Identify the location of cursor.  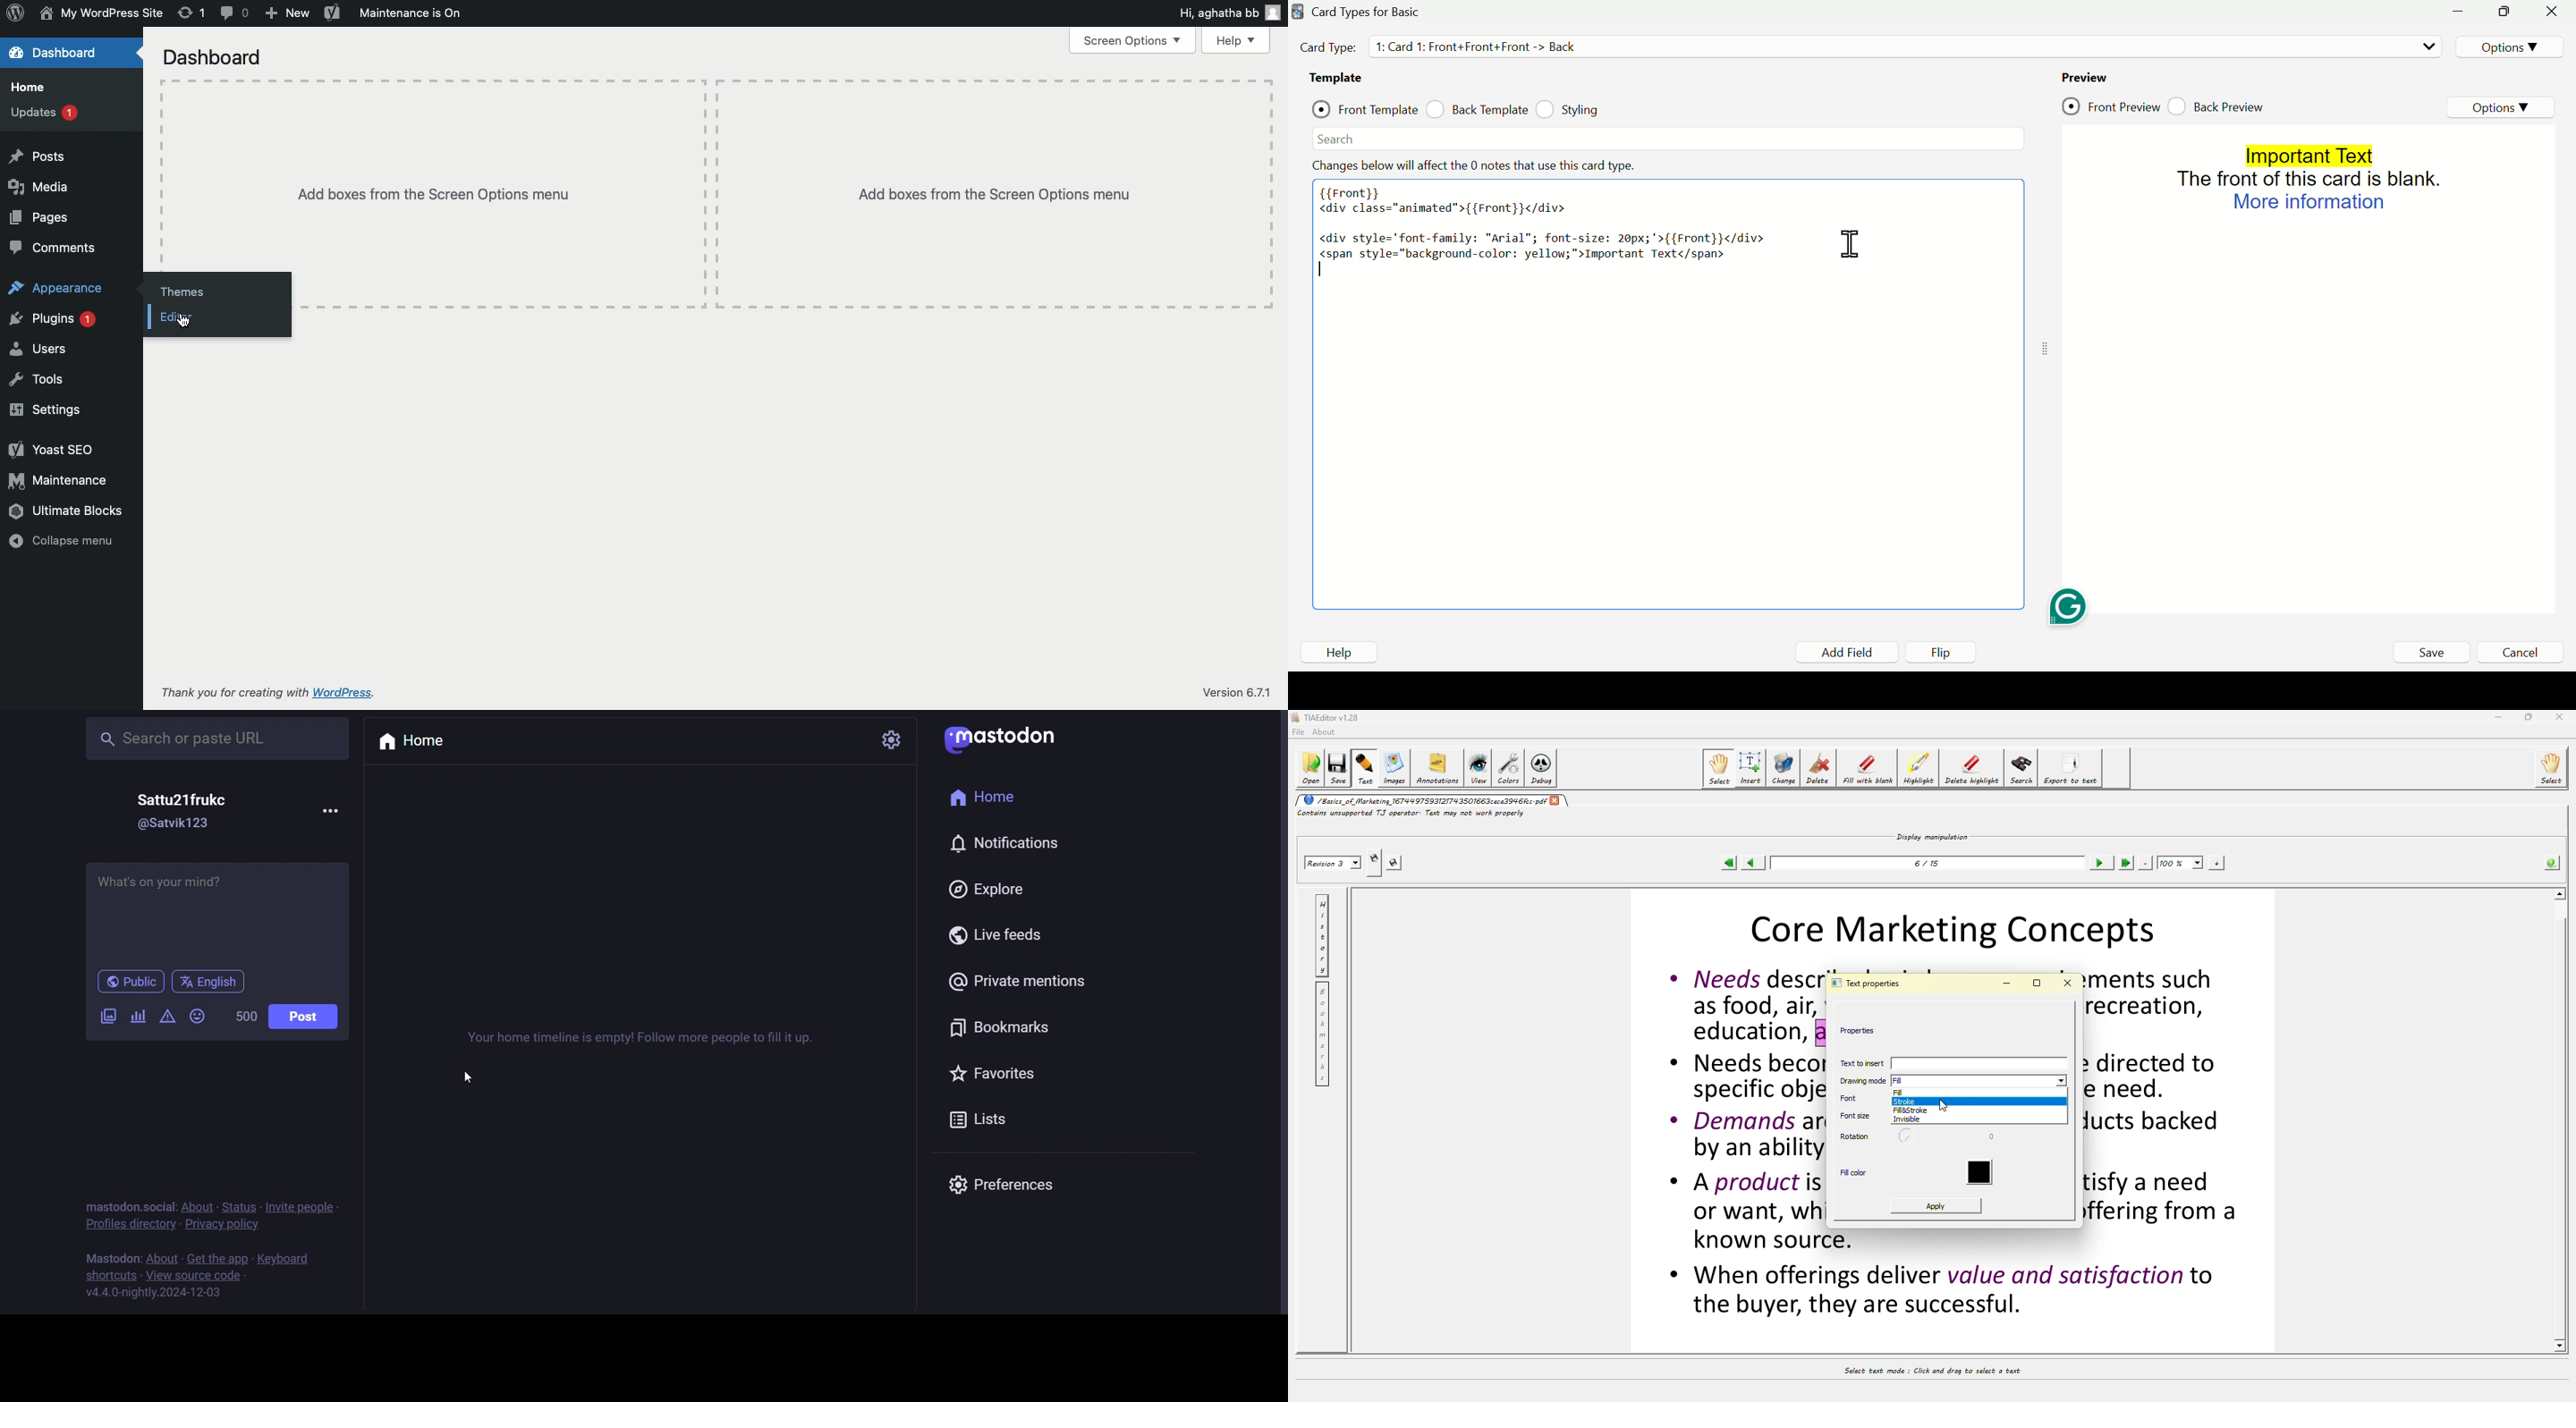
(466, 1076).